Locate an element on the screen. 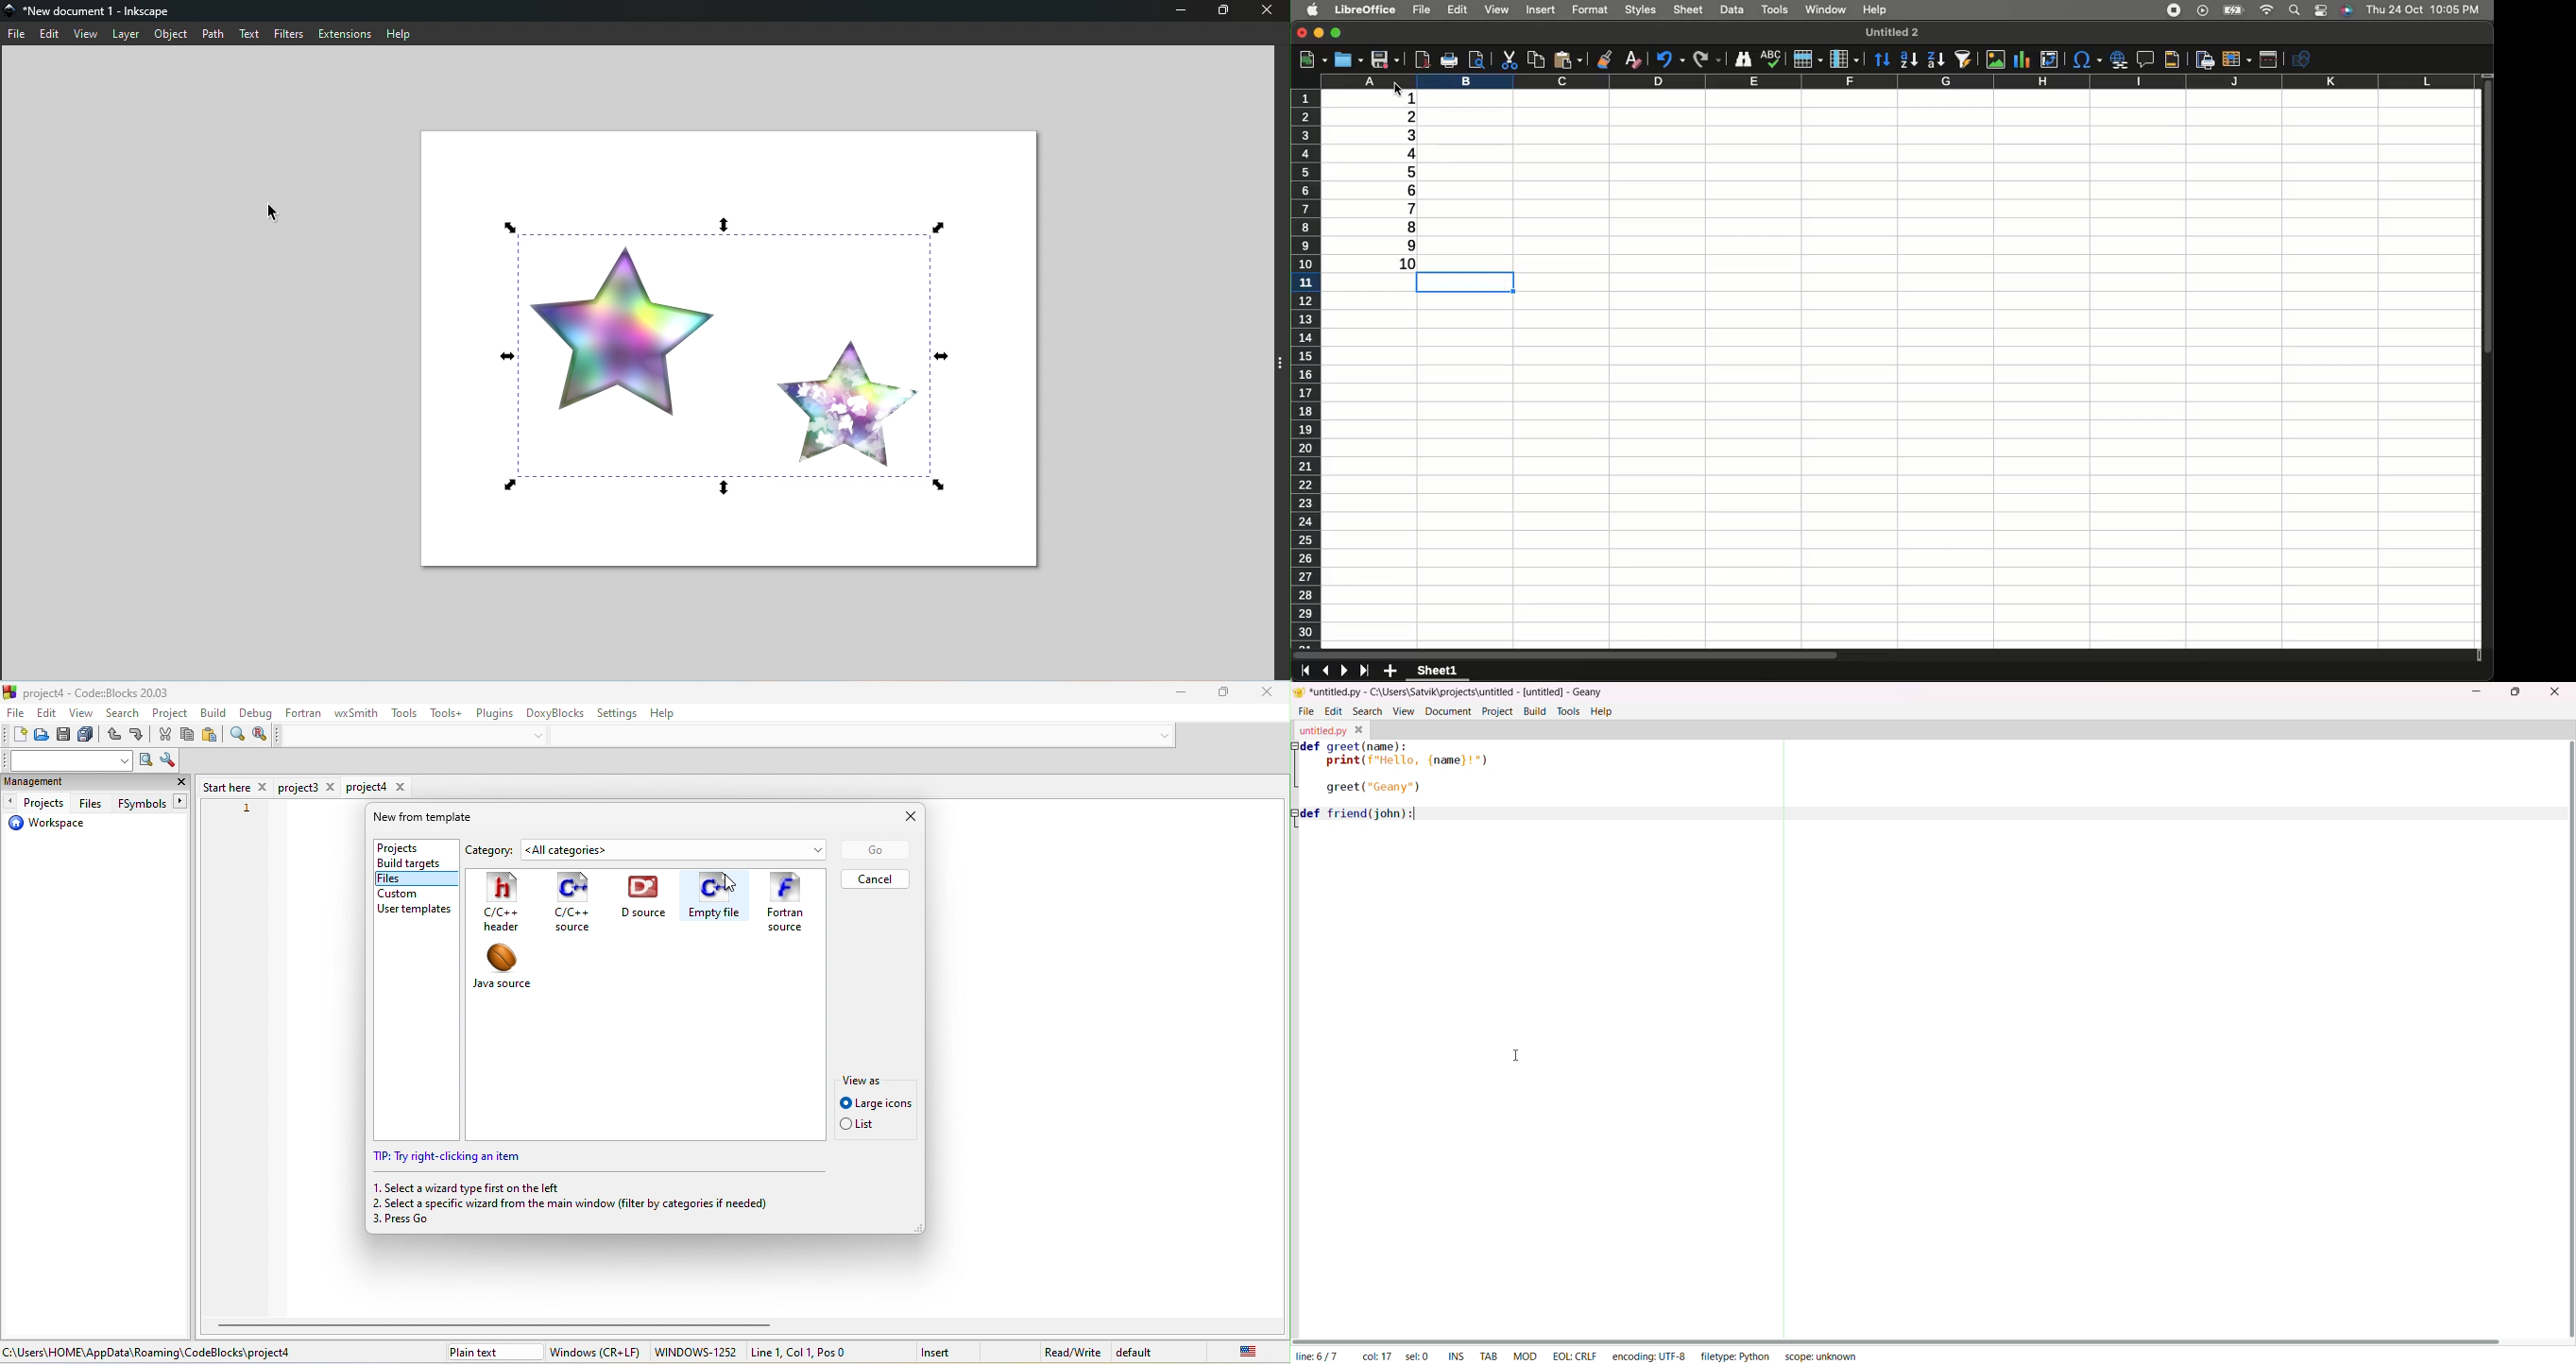 The image size is (2576, 1372). workspace is located at coordinates (47, 826).